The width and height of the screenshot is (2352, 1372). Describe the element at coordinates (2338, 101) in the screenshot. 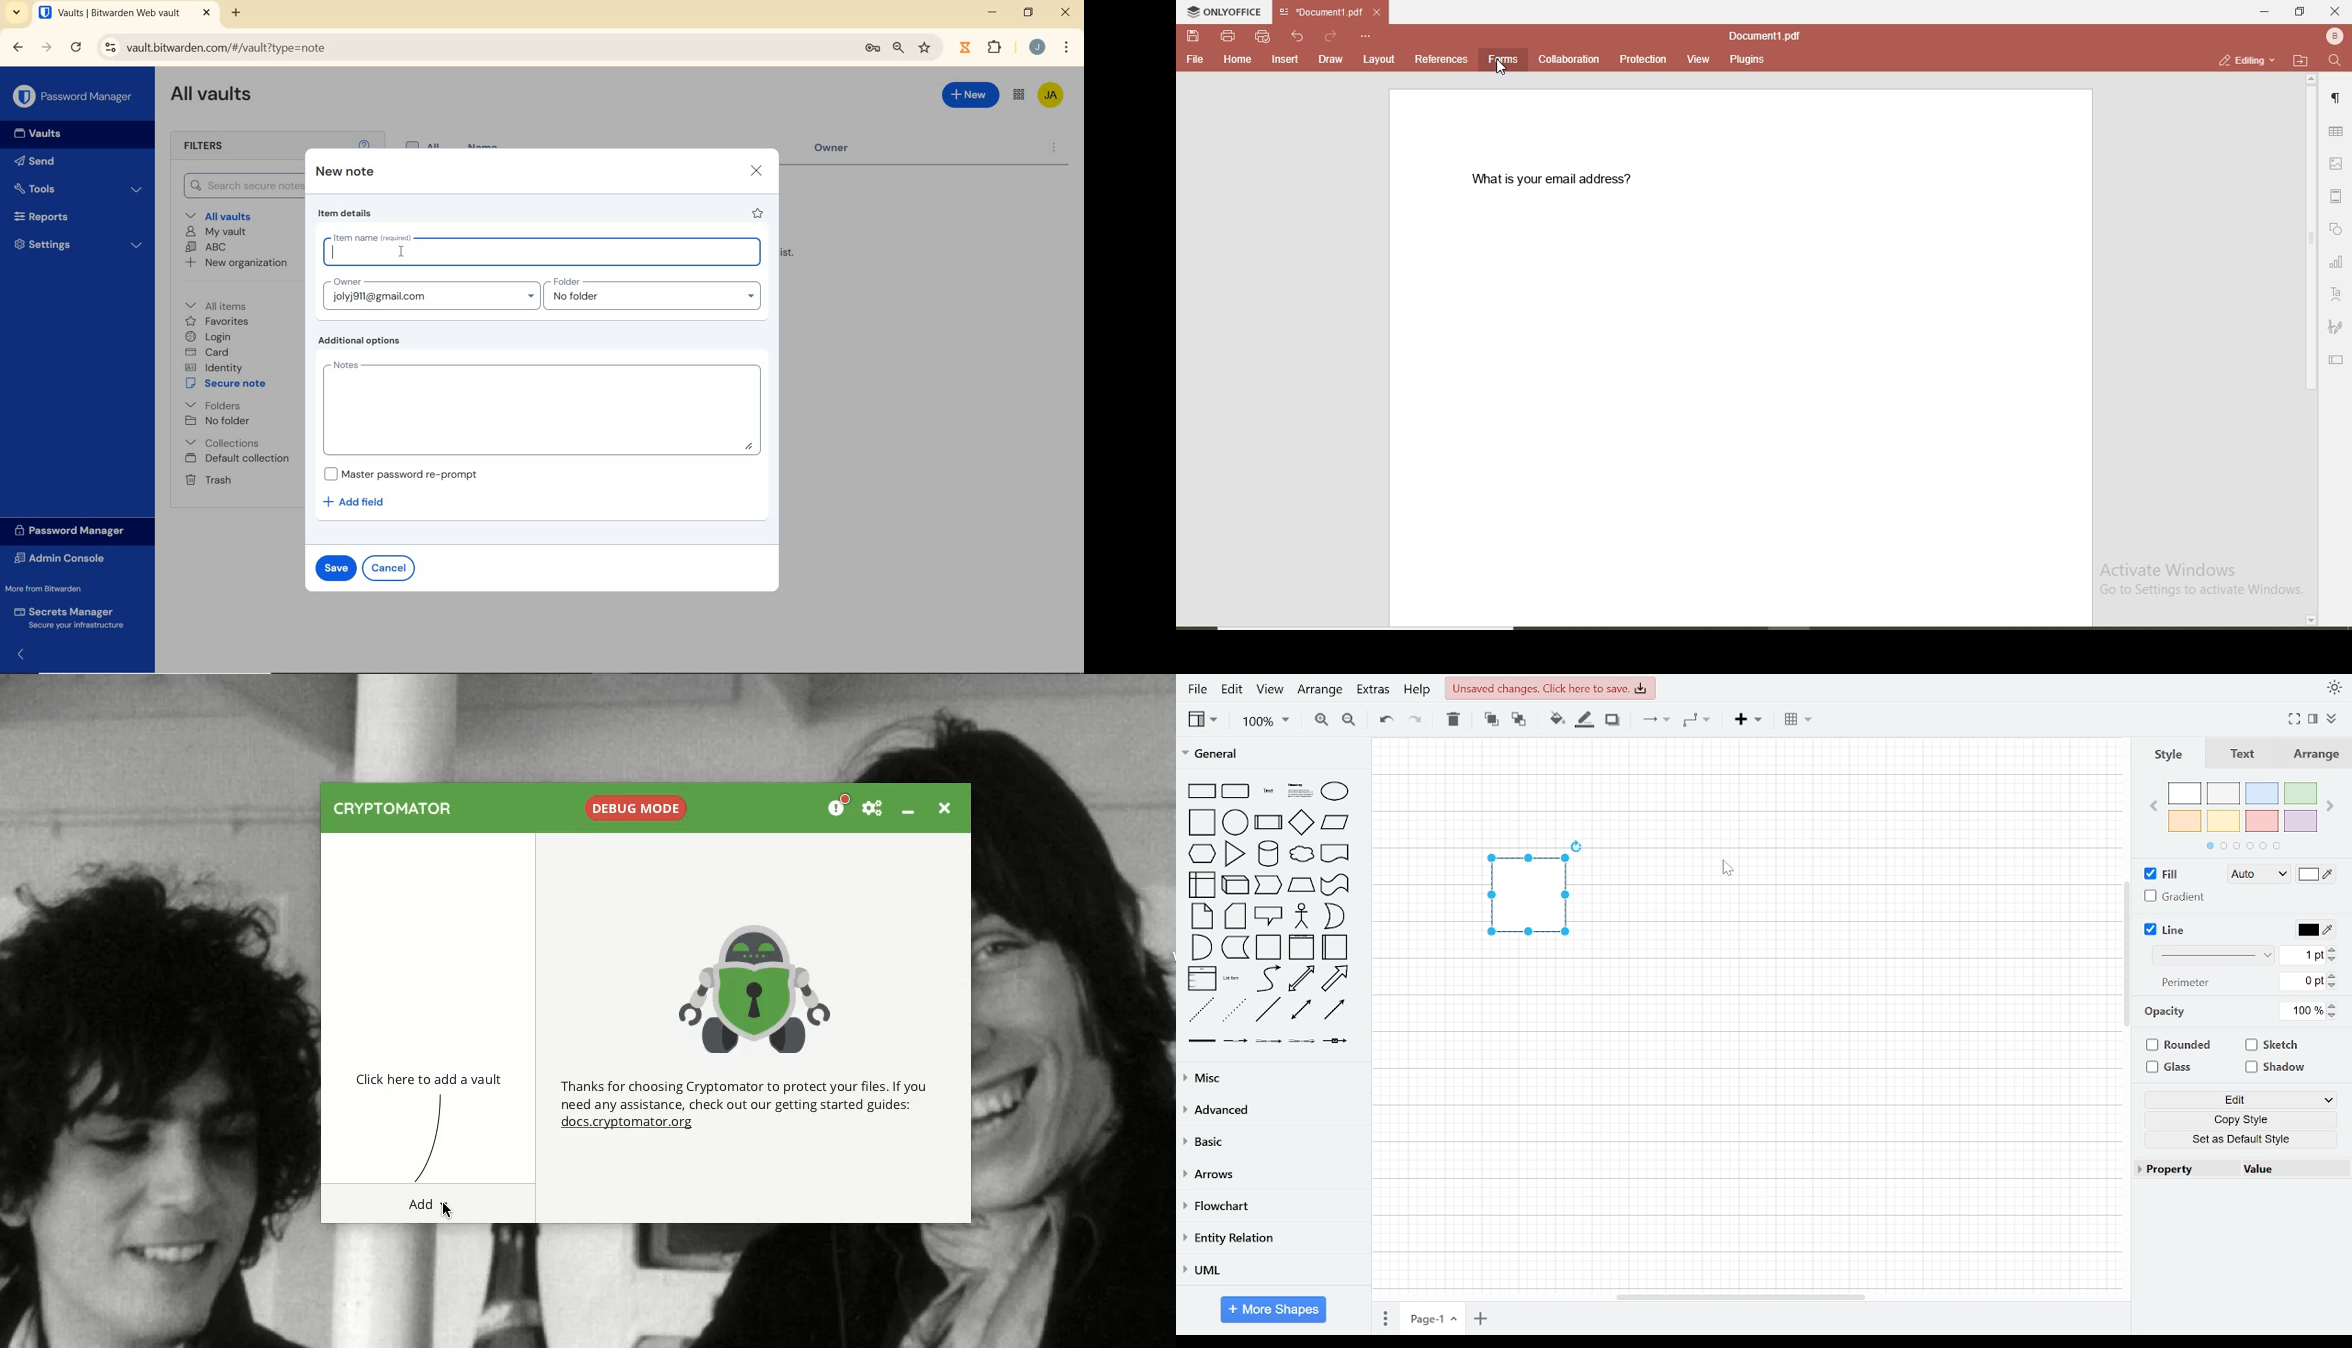

I see `paragraph` at that location.